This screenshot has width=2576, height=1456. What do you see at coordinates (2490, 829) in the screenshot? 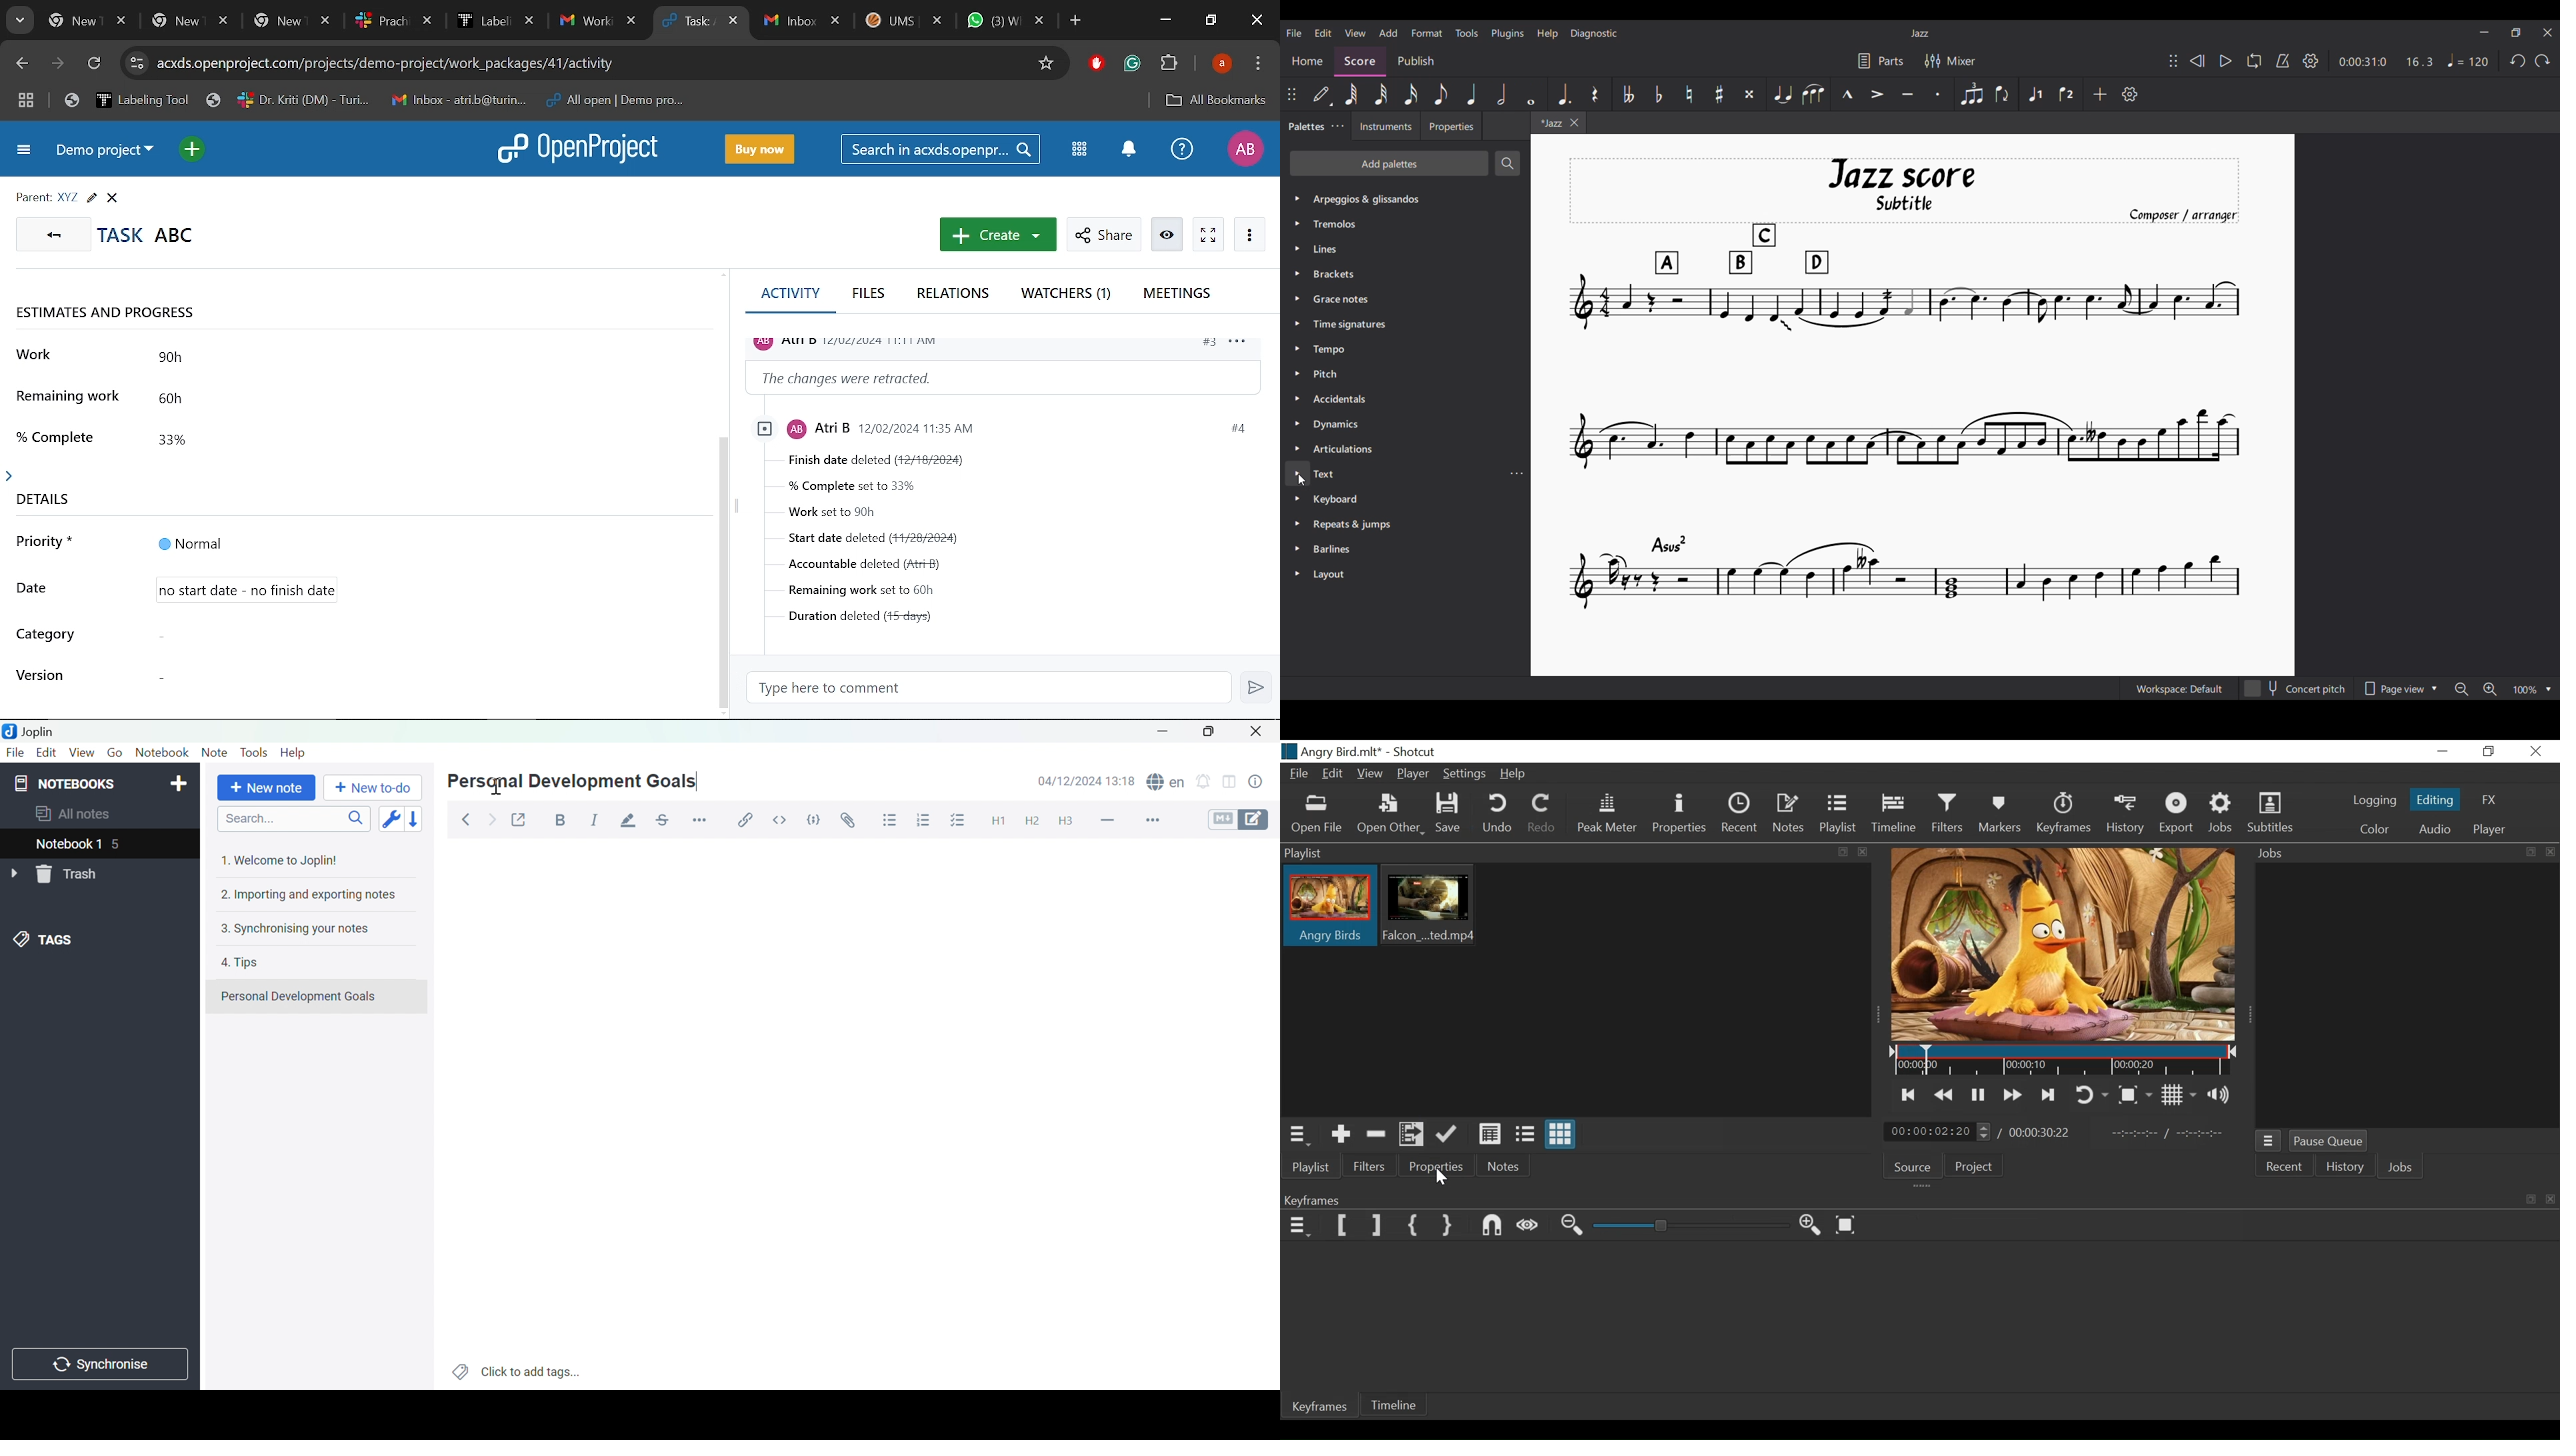
I see `Player` at bounding box center [2490, 829].